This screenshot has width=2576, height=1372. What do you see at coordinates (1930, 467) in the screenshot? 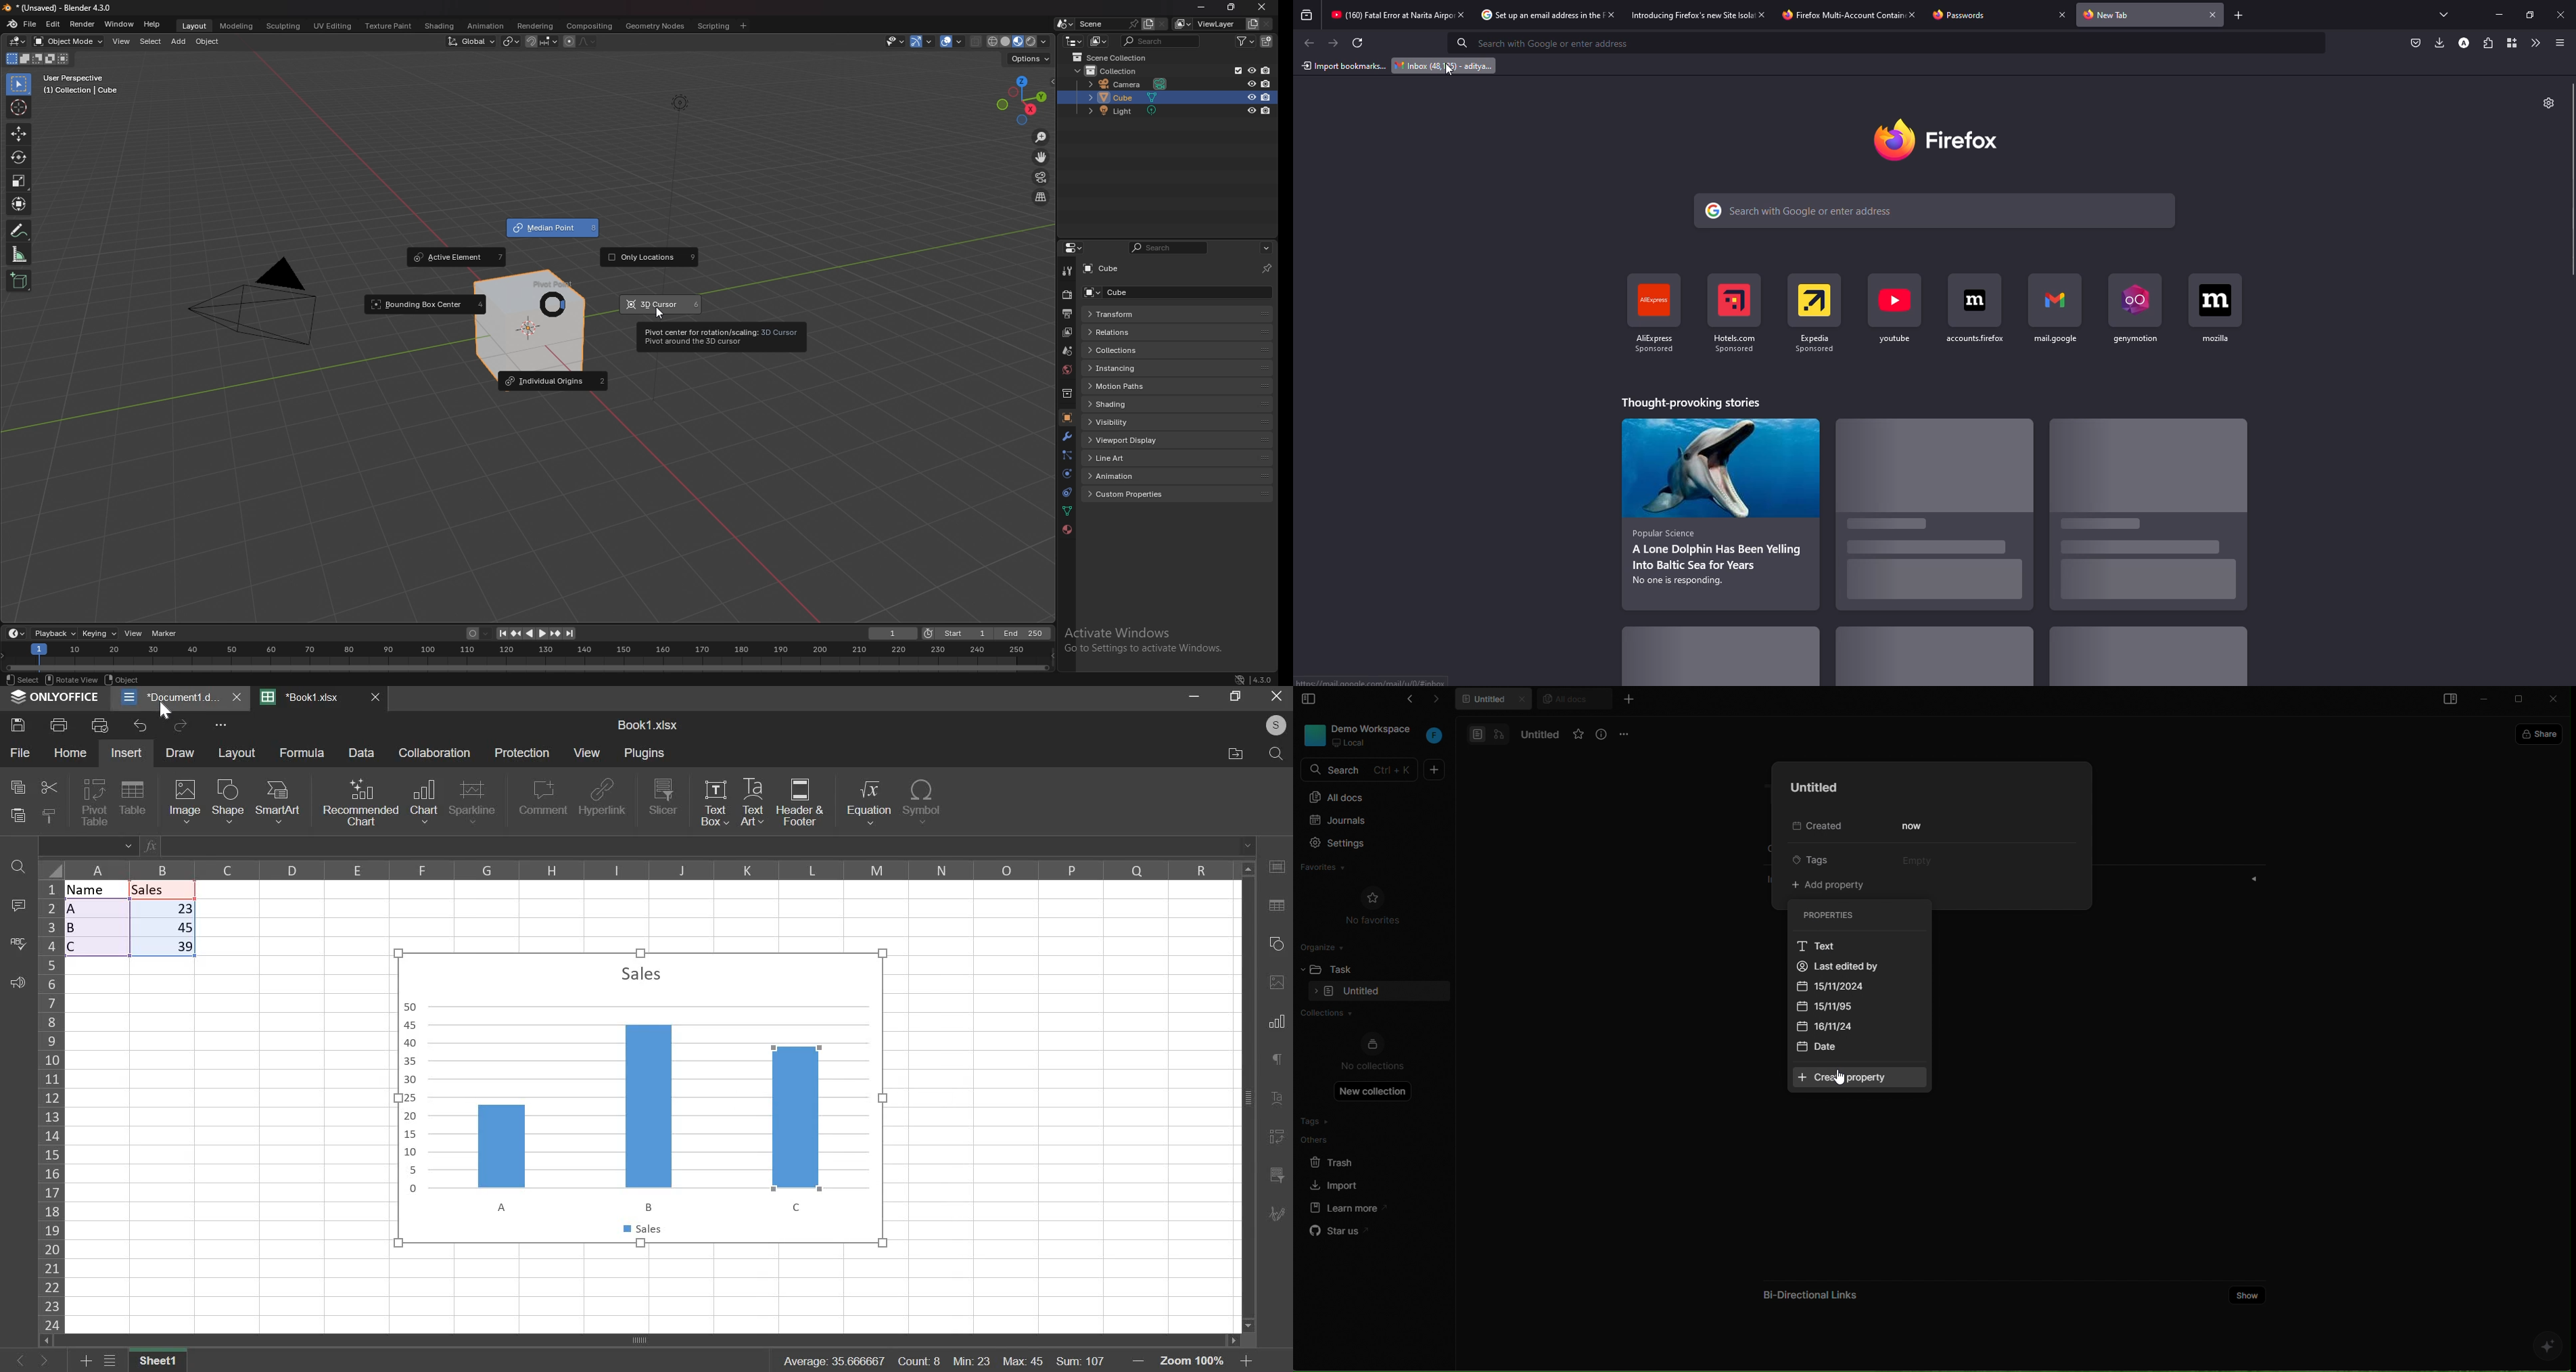
I see `Image` at bounding box center [1930, 467].